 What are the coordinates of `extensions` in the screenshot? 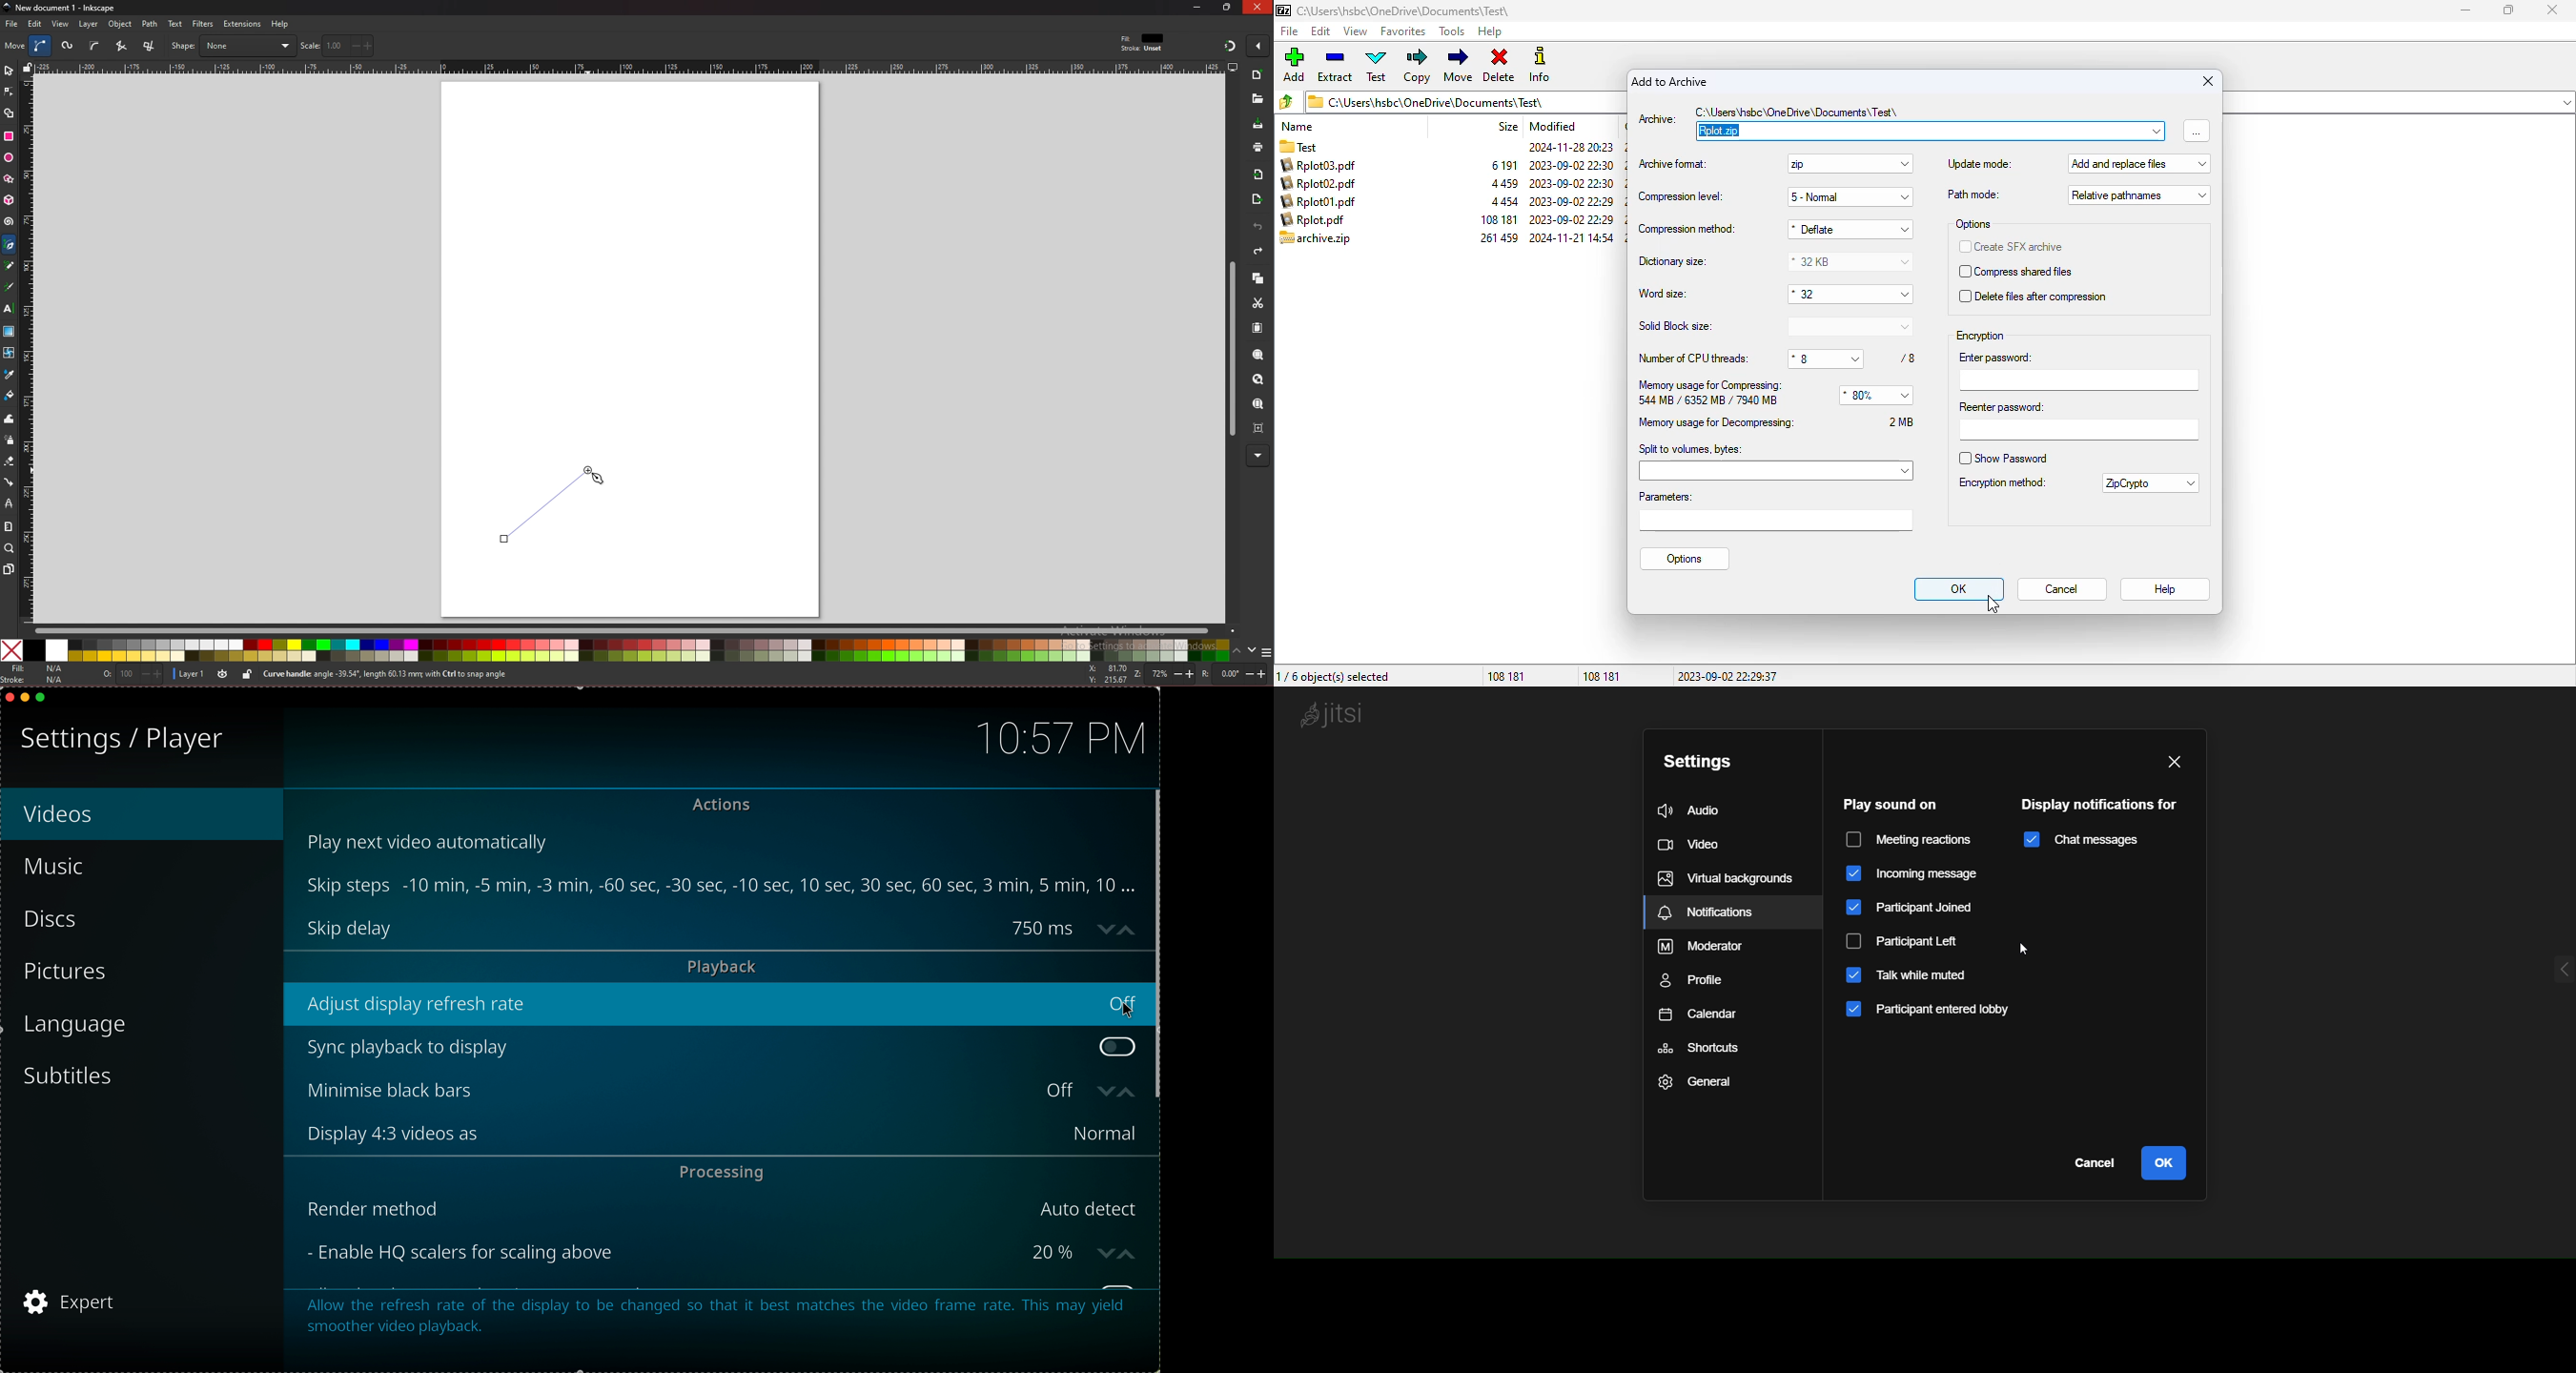 It's located at (242, 25).